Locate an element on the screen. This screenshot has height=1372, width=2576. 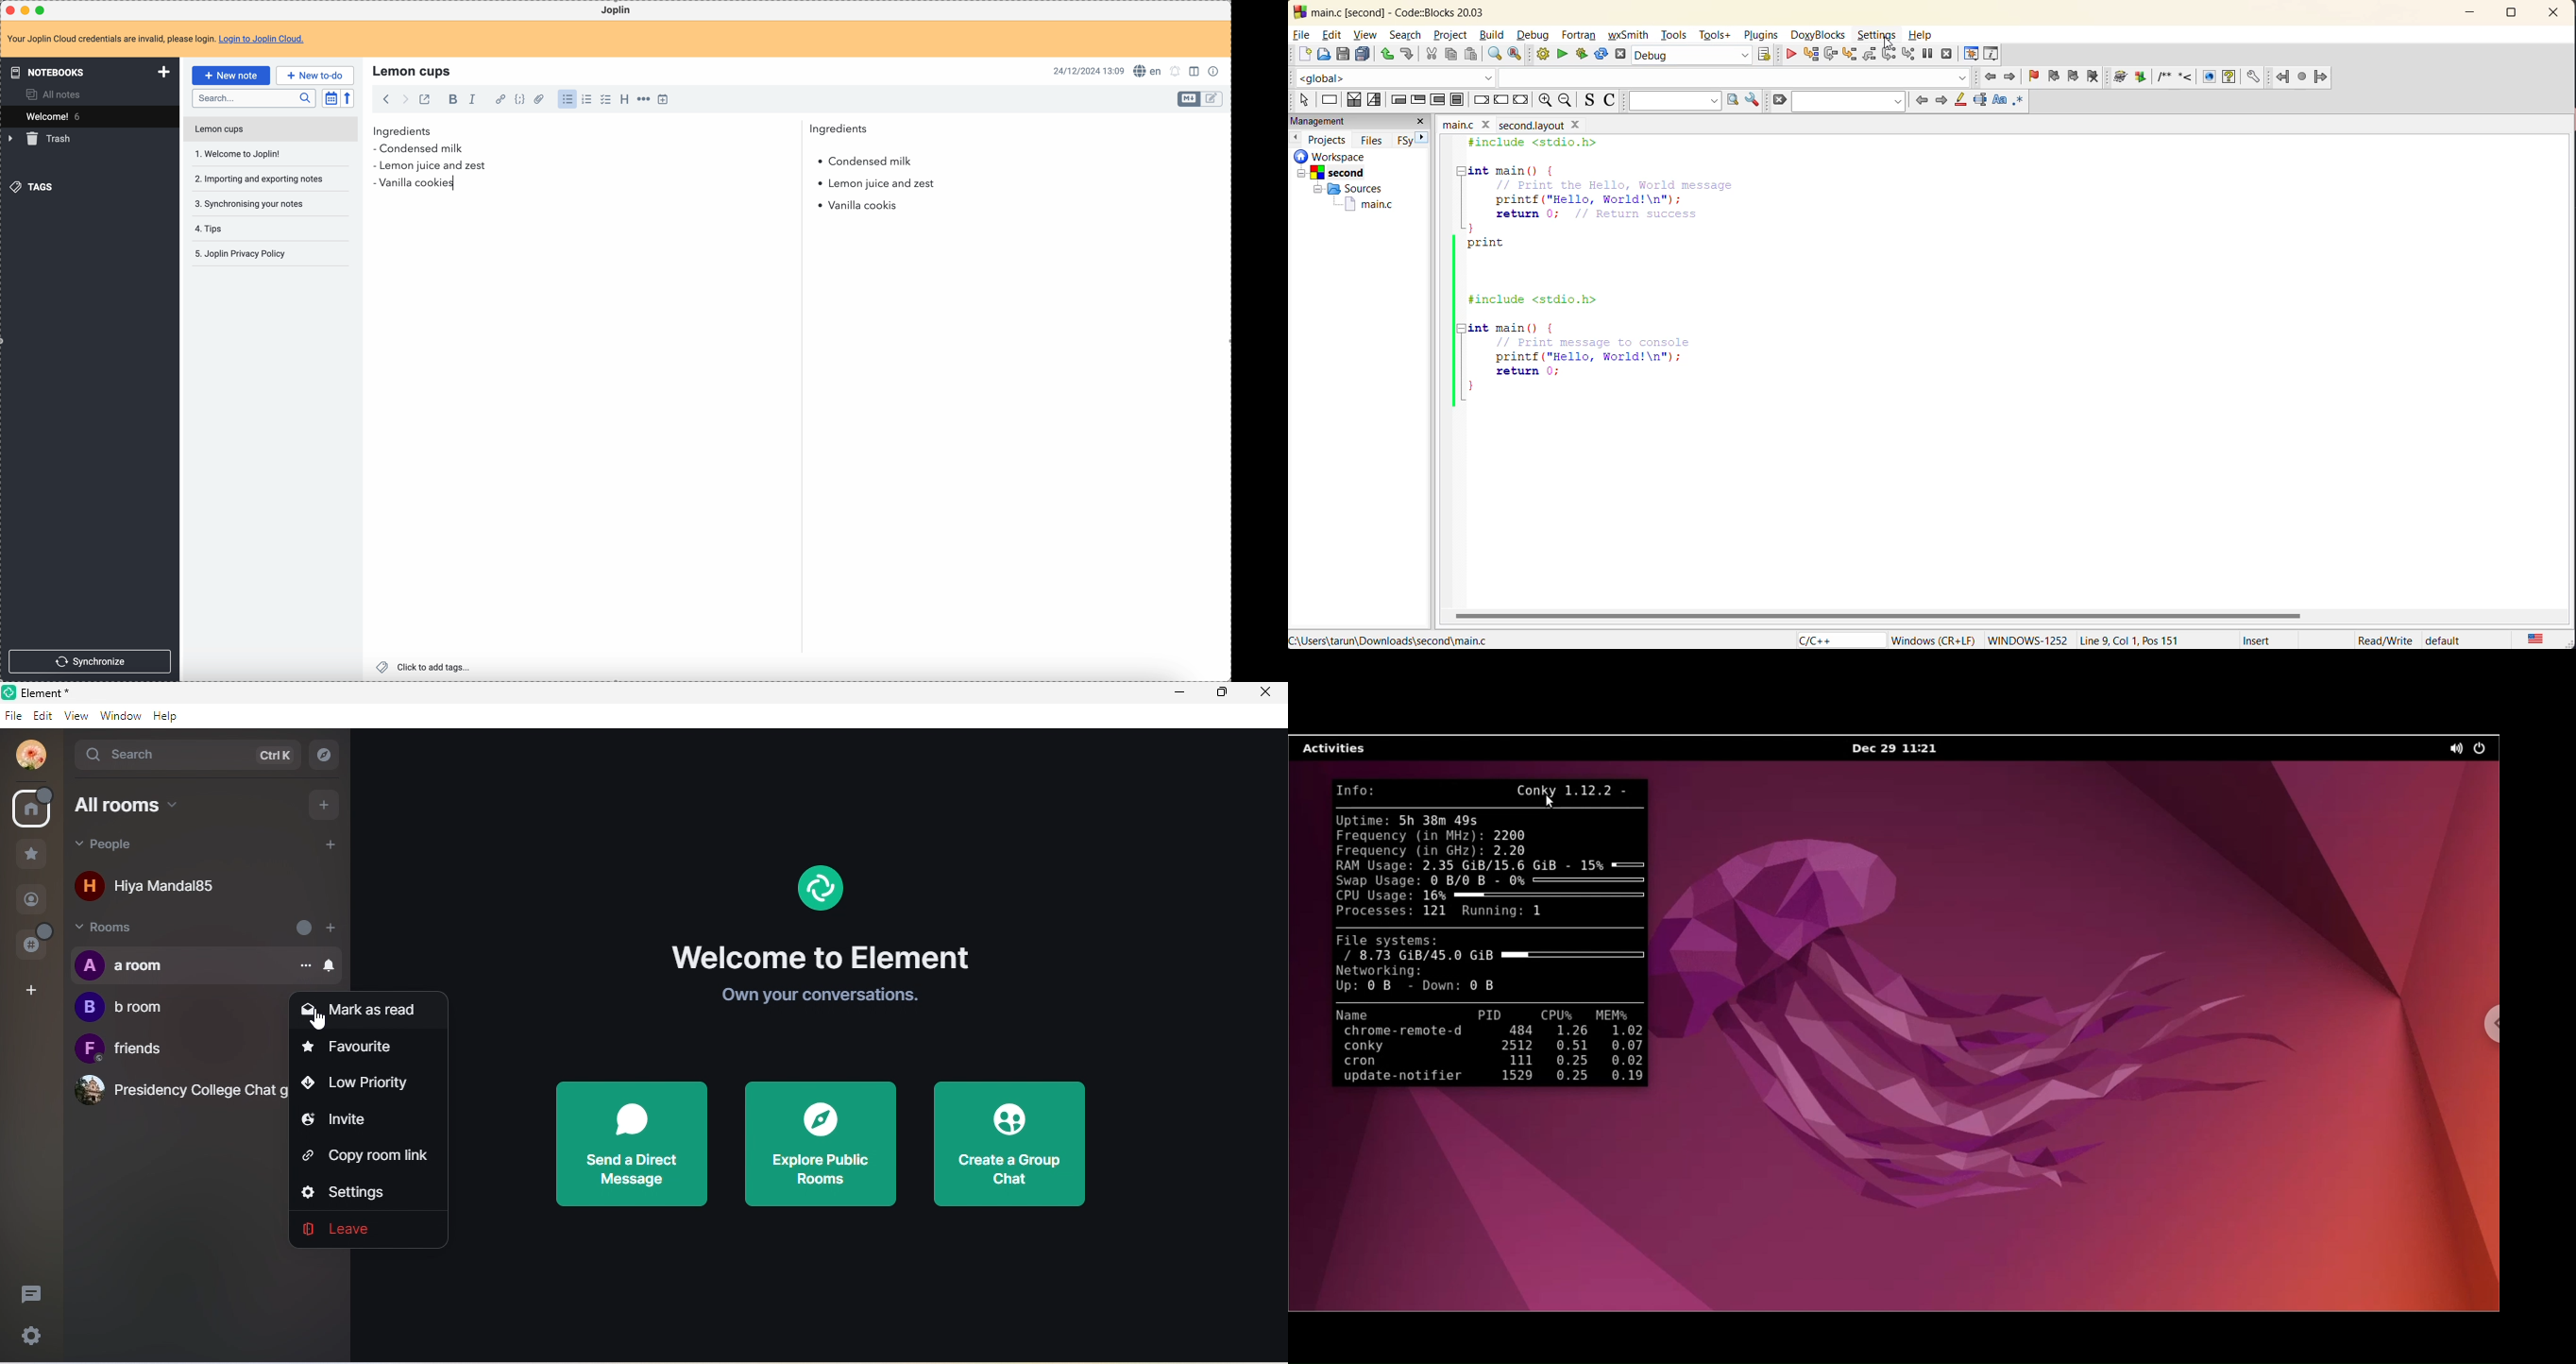
lemon cups is located at coordinates (269, 131).